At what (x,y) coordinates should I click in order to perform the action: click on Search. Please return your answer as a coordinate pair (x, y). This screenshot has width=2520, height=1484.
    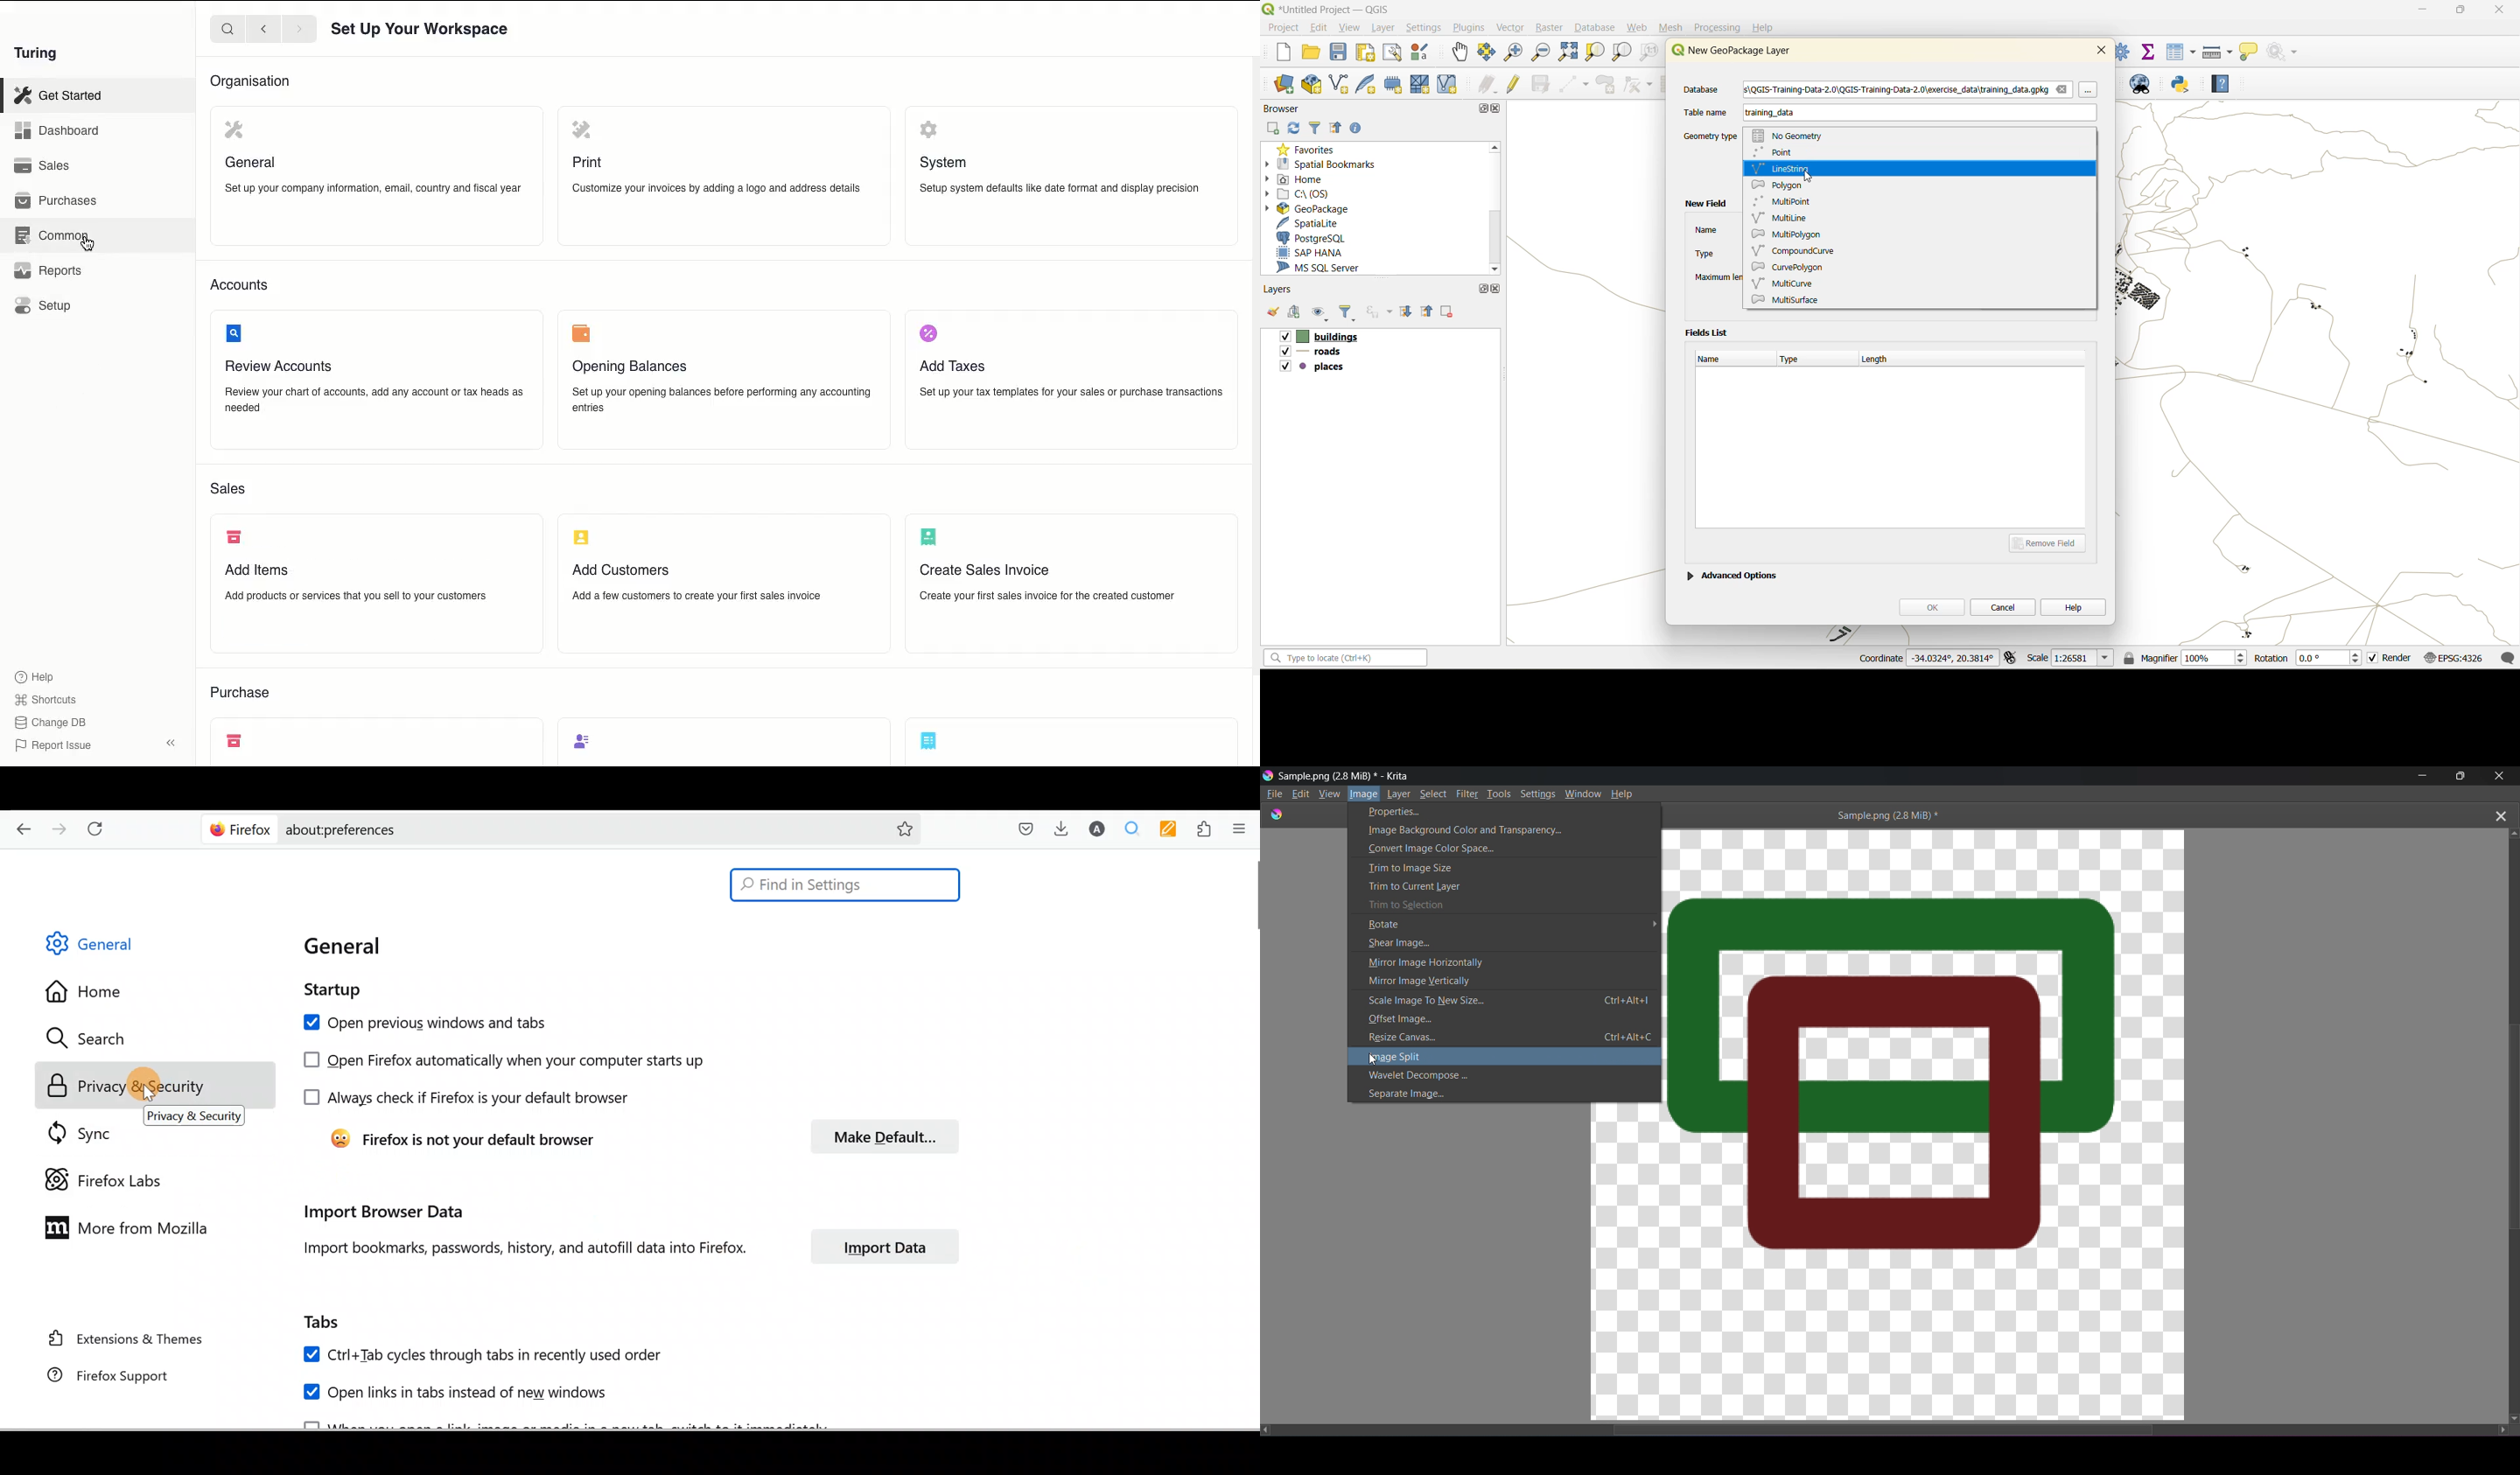
    Looking at the image, I should click on (227, 28).